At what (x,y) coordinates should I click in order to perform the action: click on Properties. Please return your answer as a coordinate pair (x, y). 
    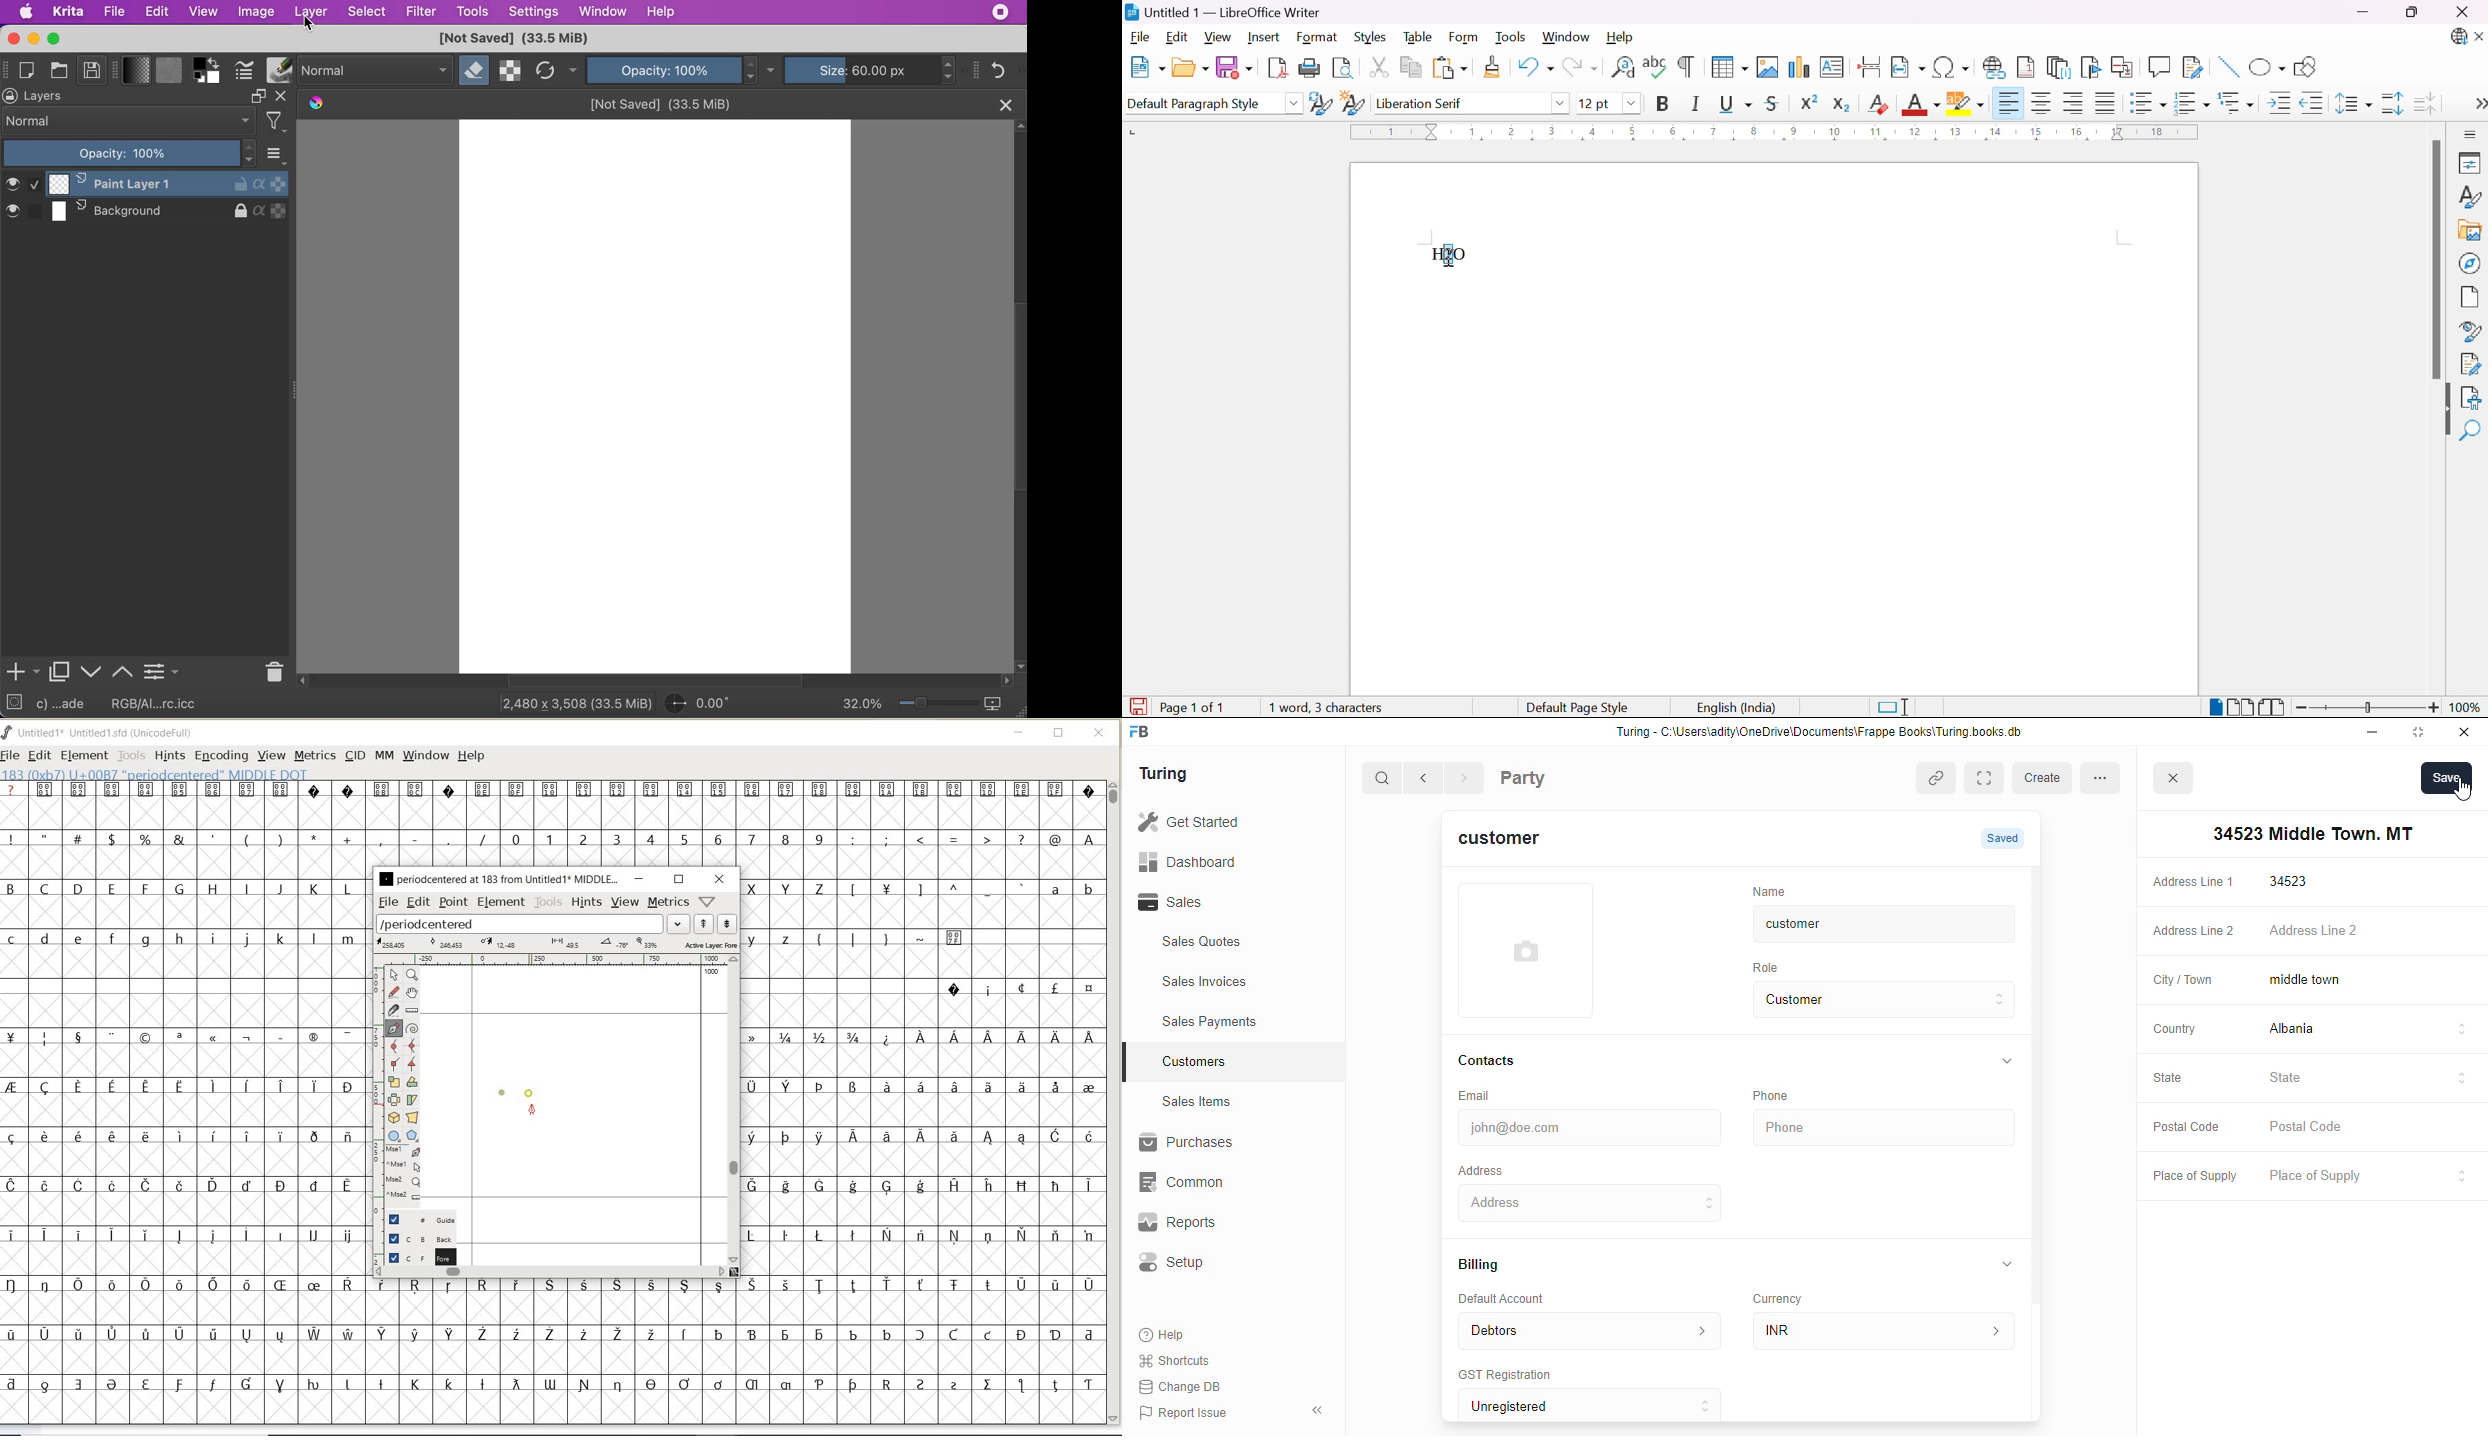
    Looking at the image, I should click on (2472, 162).